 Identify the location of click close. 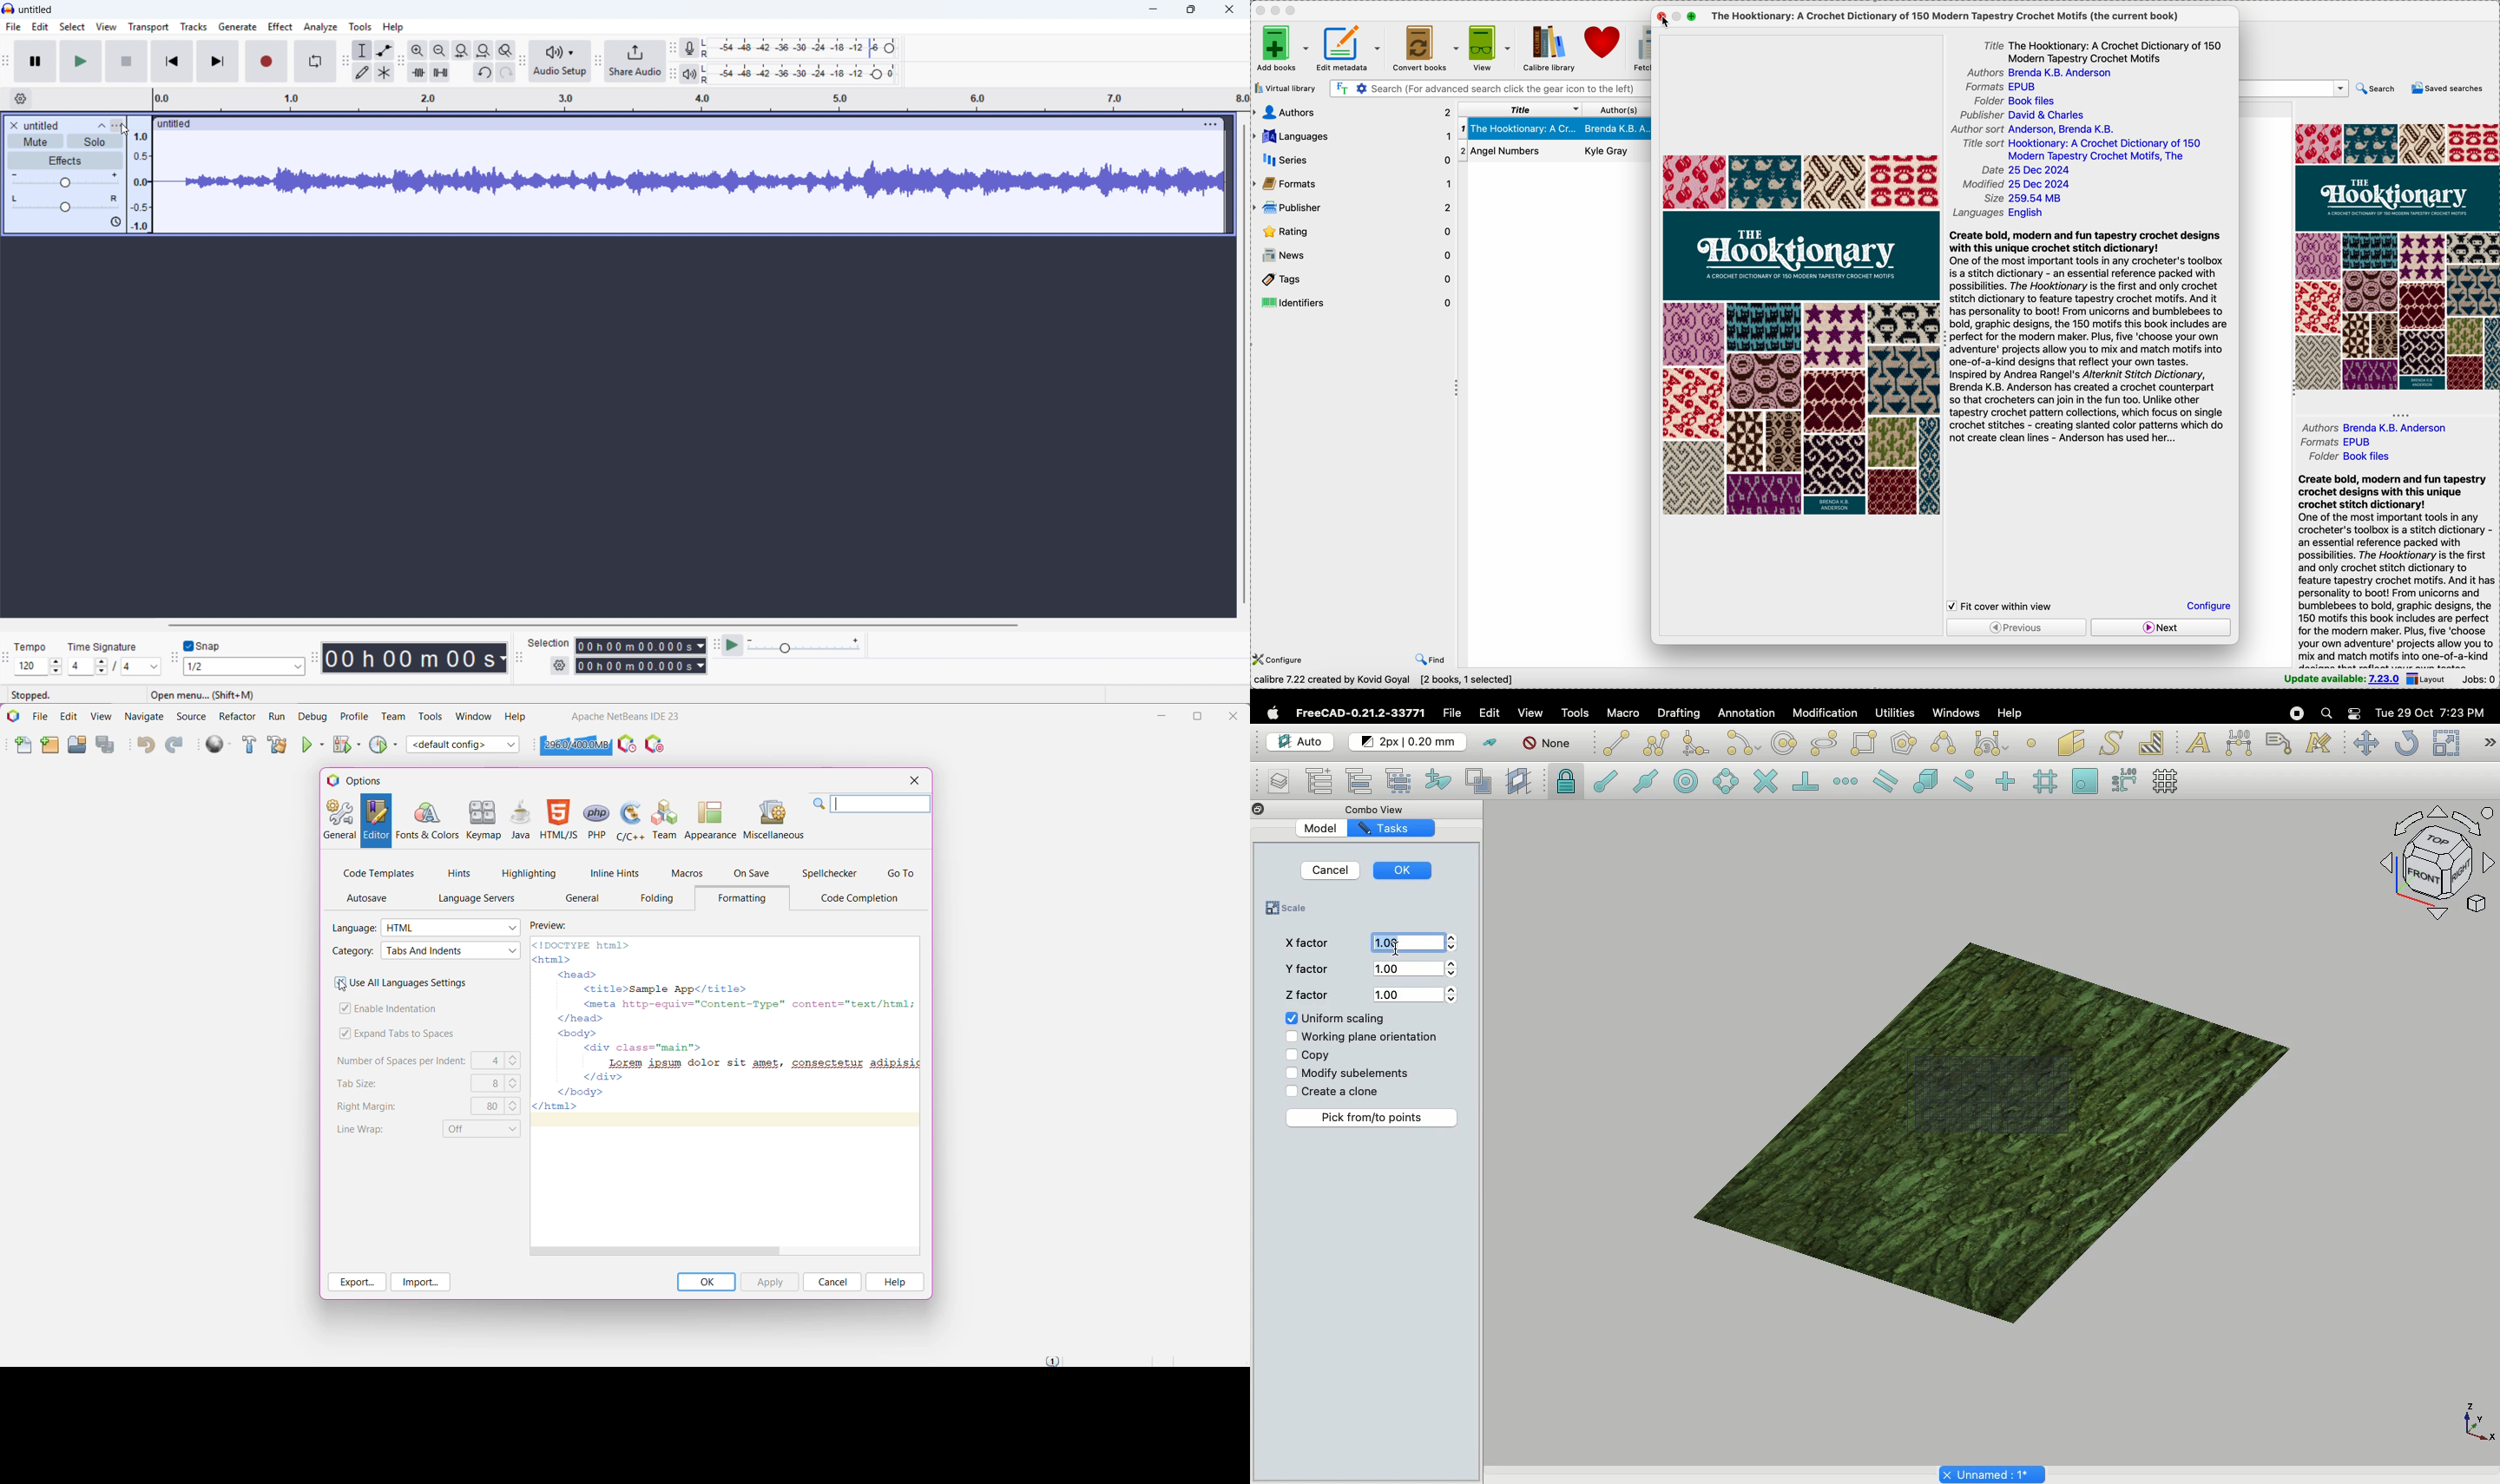
(1664, 17).